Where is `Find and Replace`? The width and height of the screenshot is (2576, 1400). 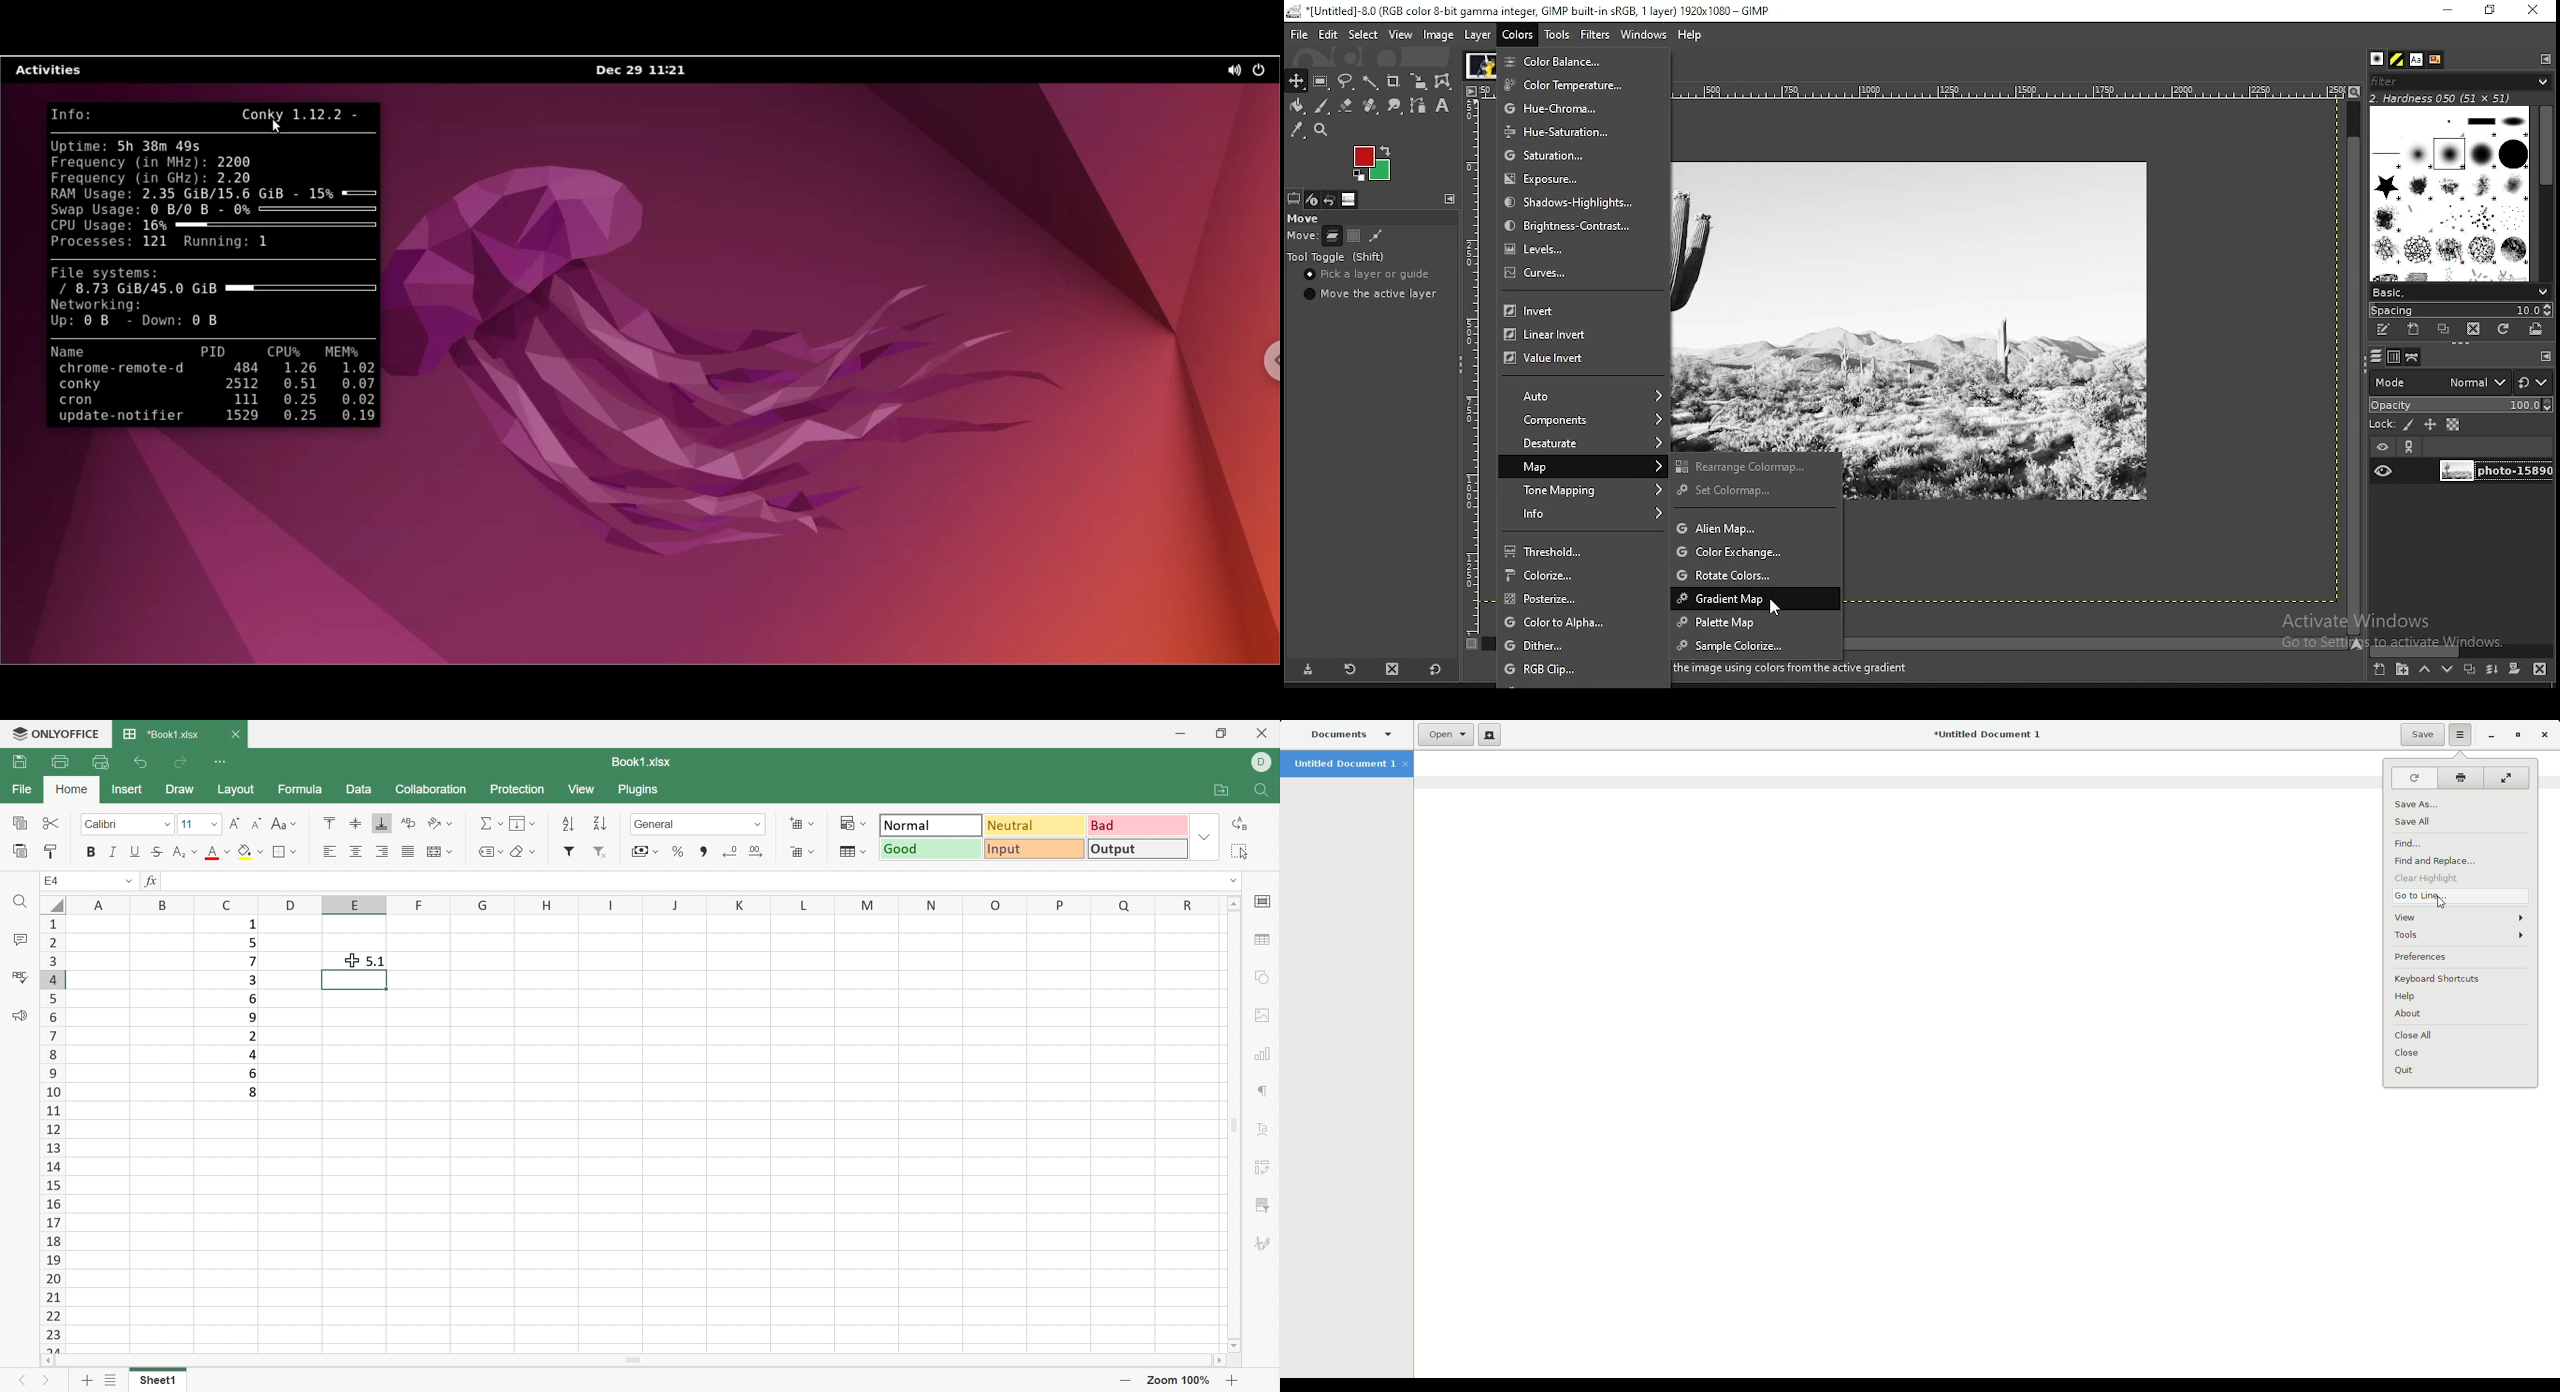 Find and Replace is located at coordinates (2435, 862).